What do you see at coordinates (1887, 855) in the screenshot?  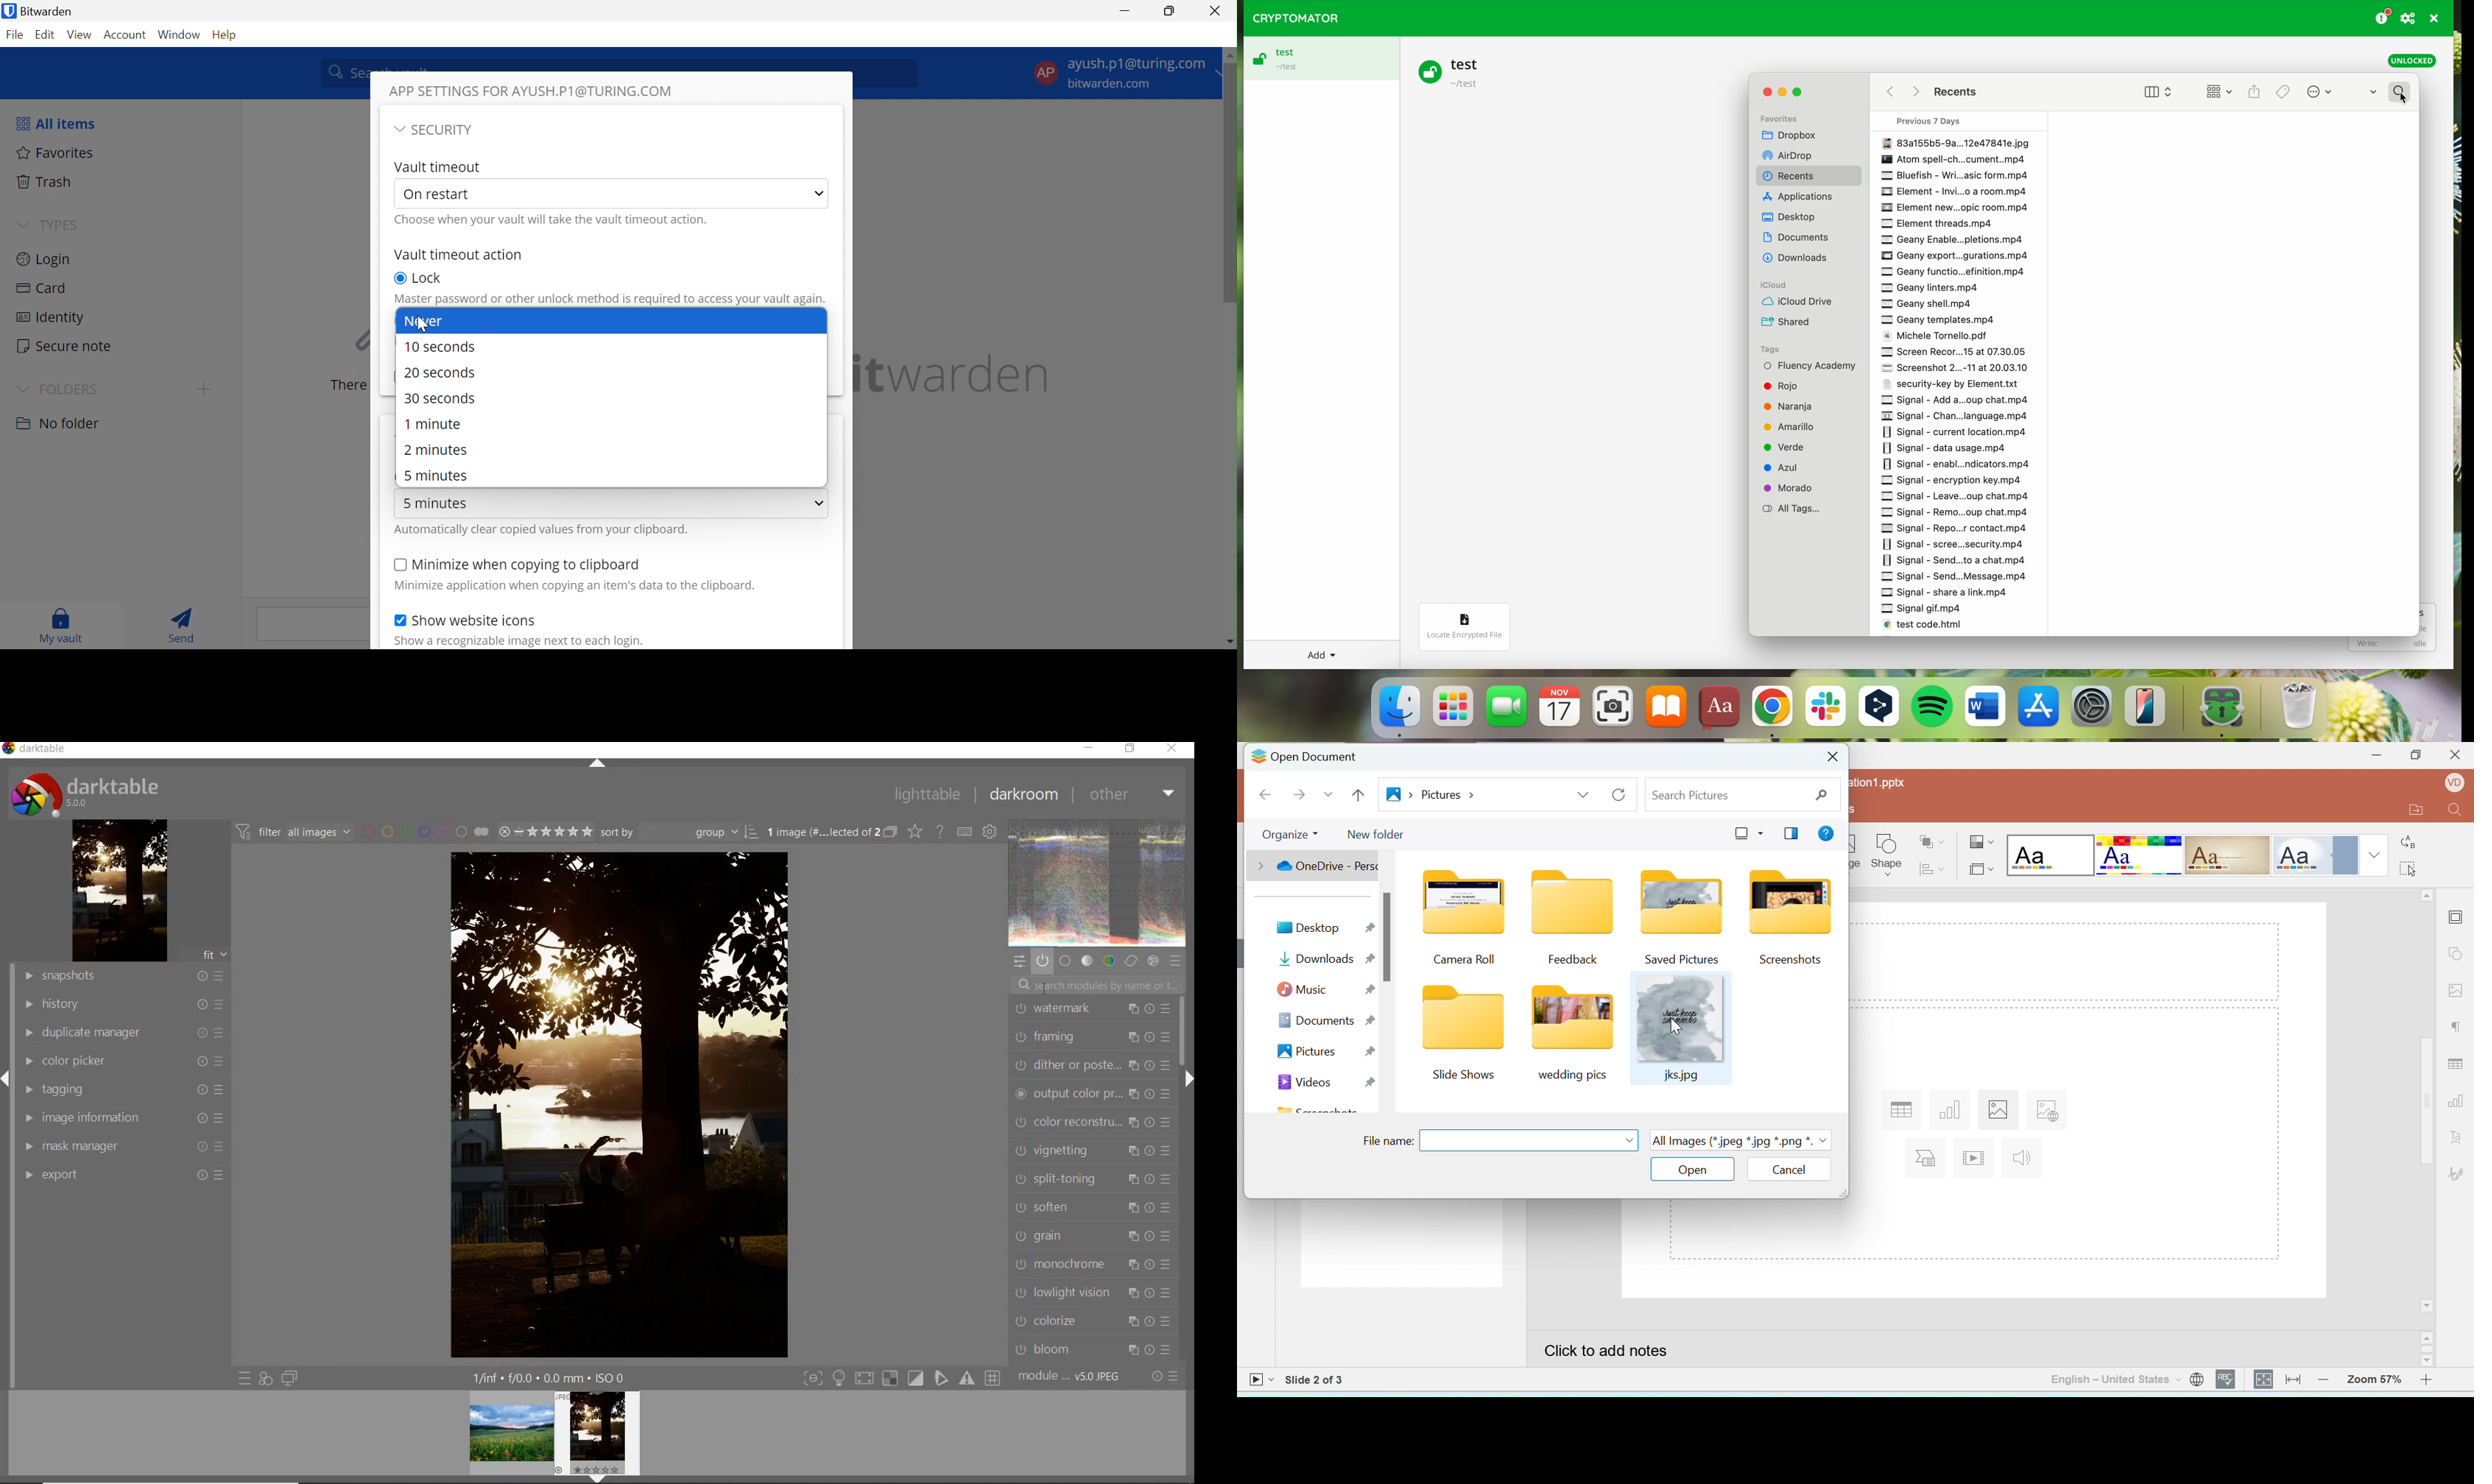 I see `Insert shape` at bounding box center [1887, 855].